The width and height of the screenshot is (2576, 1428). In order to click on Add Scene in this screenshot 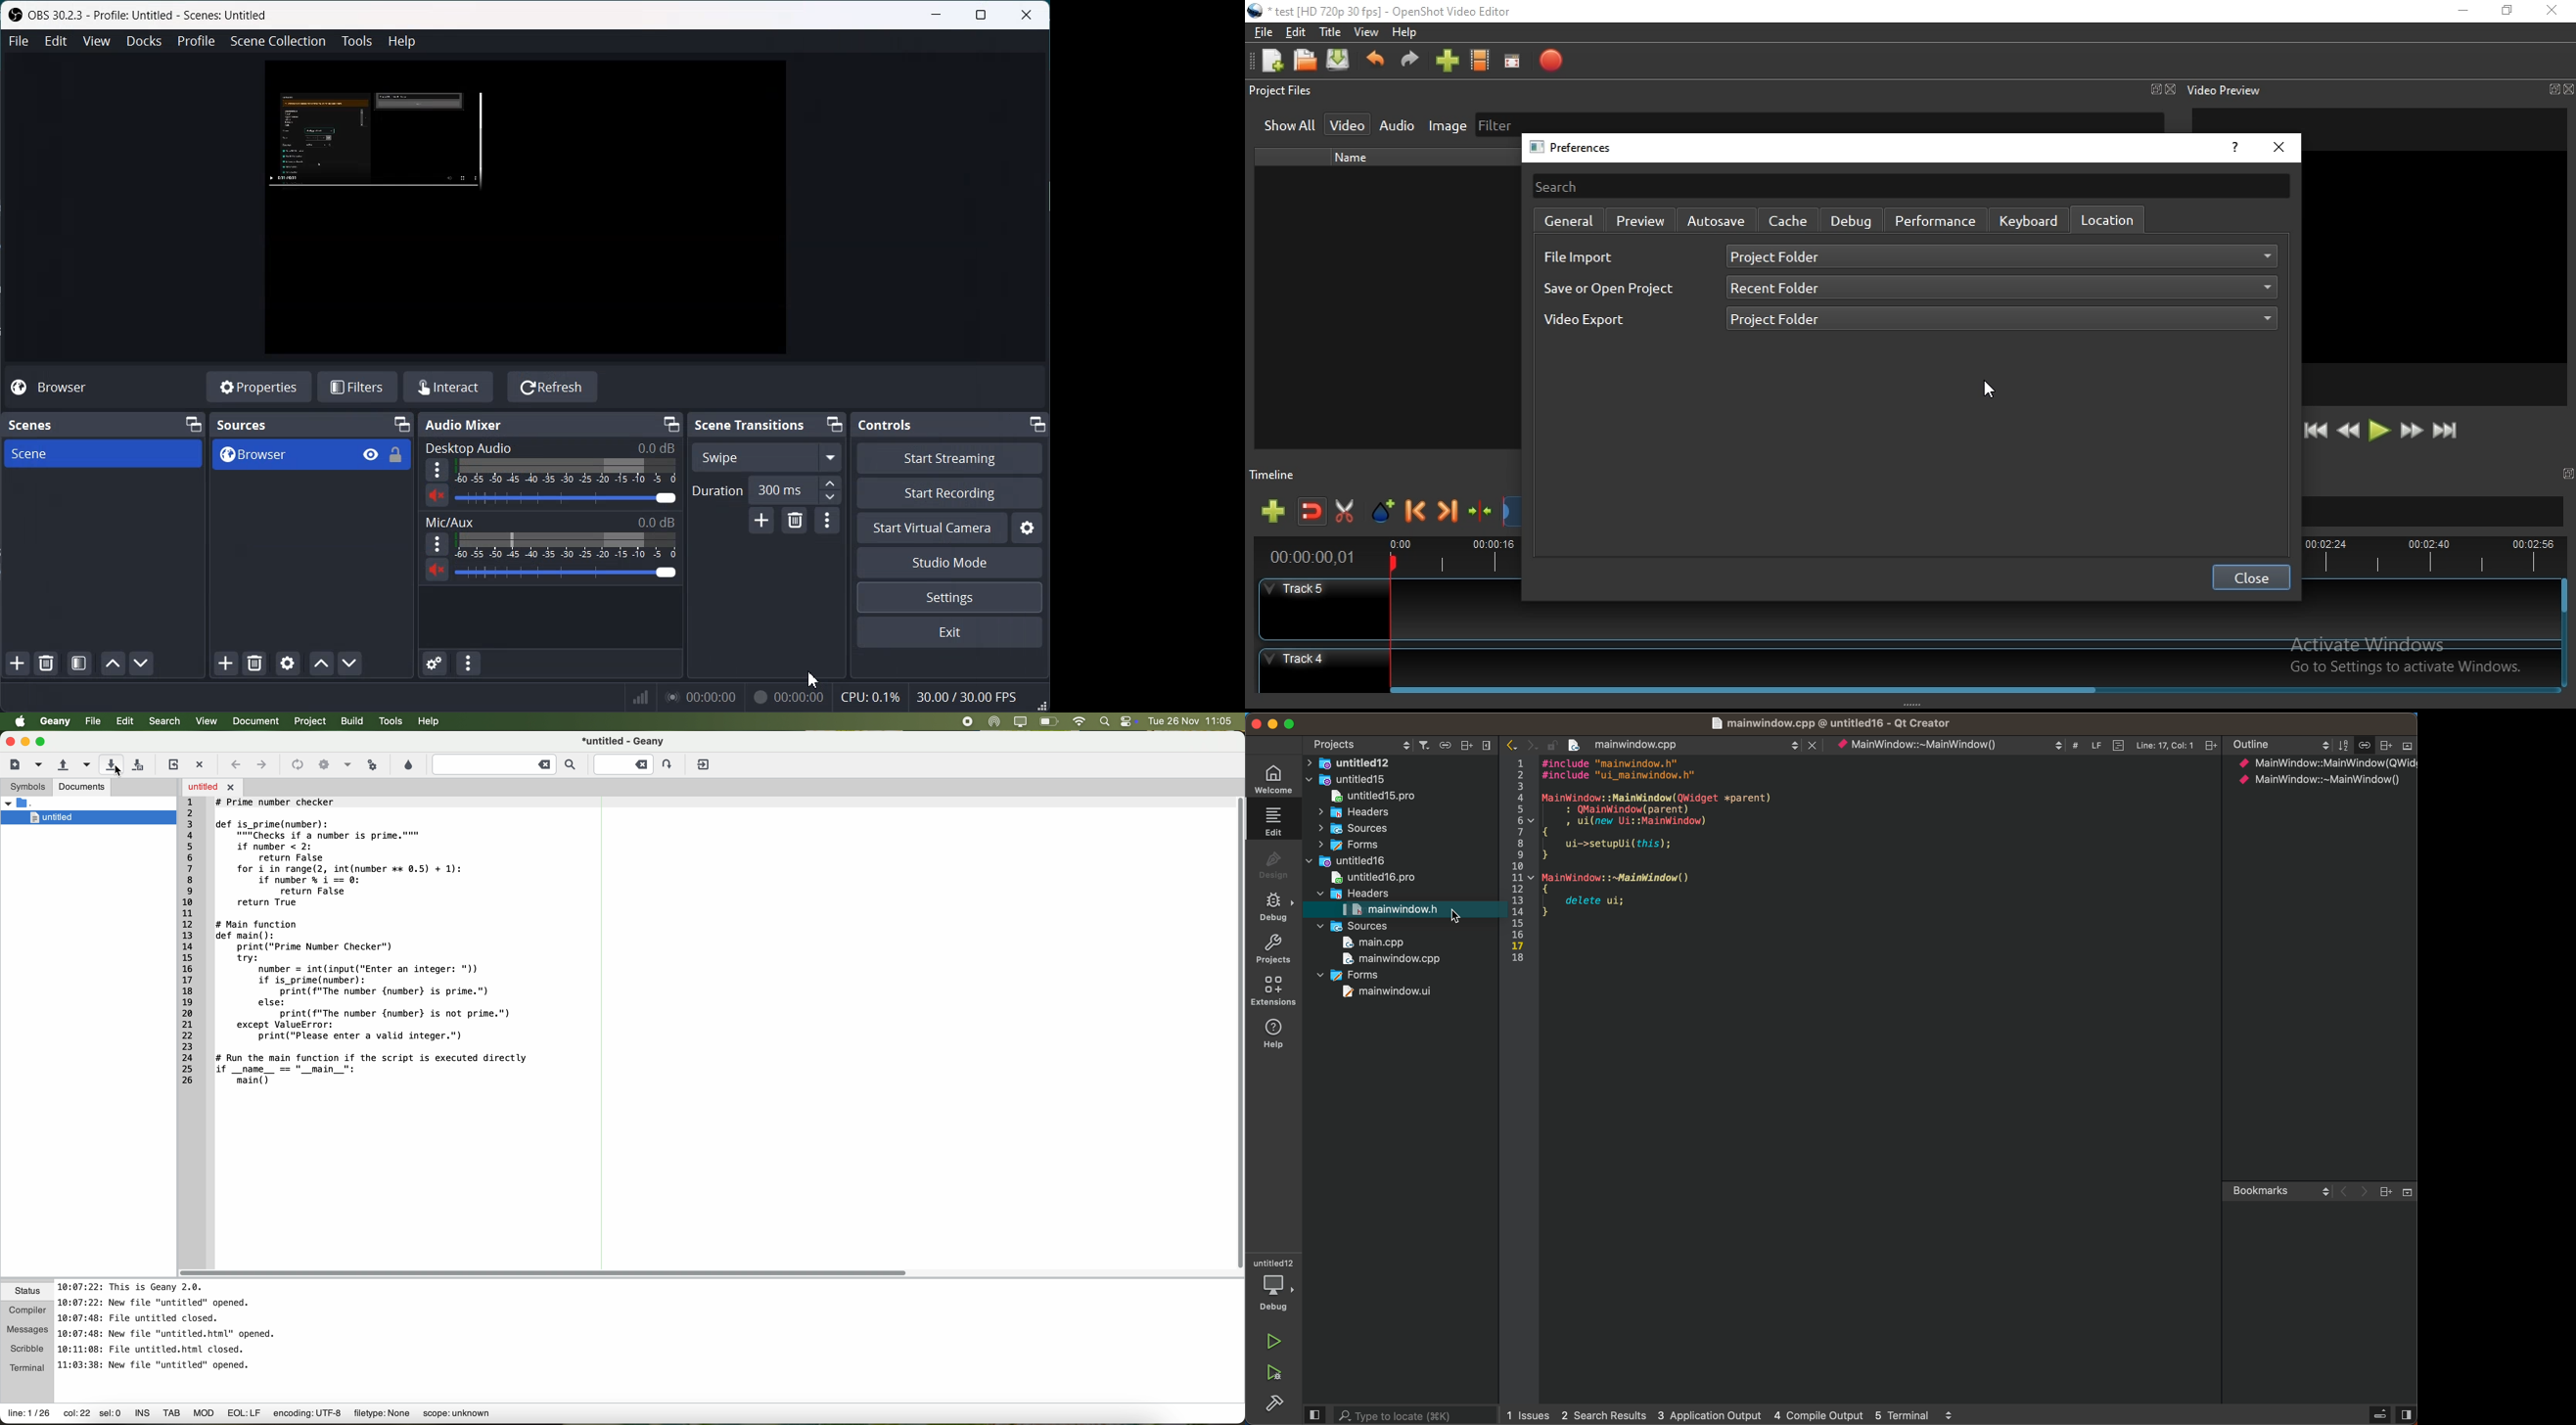, I will do `click(17, 664)`.